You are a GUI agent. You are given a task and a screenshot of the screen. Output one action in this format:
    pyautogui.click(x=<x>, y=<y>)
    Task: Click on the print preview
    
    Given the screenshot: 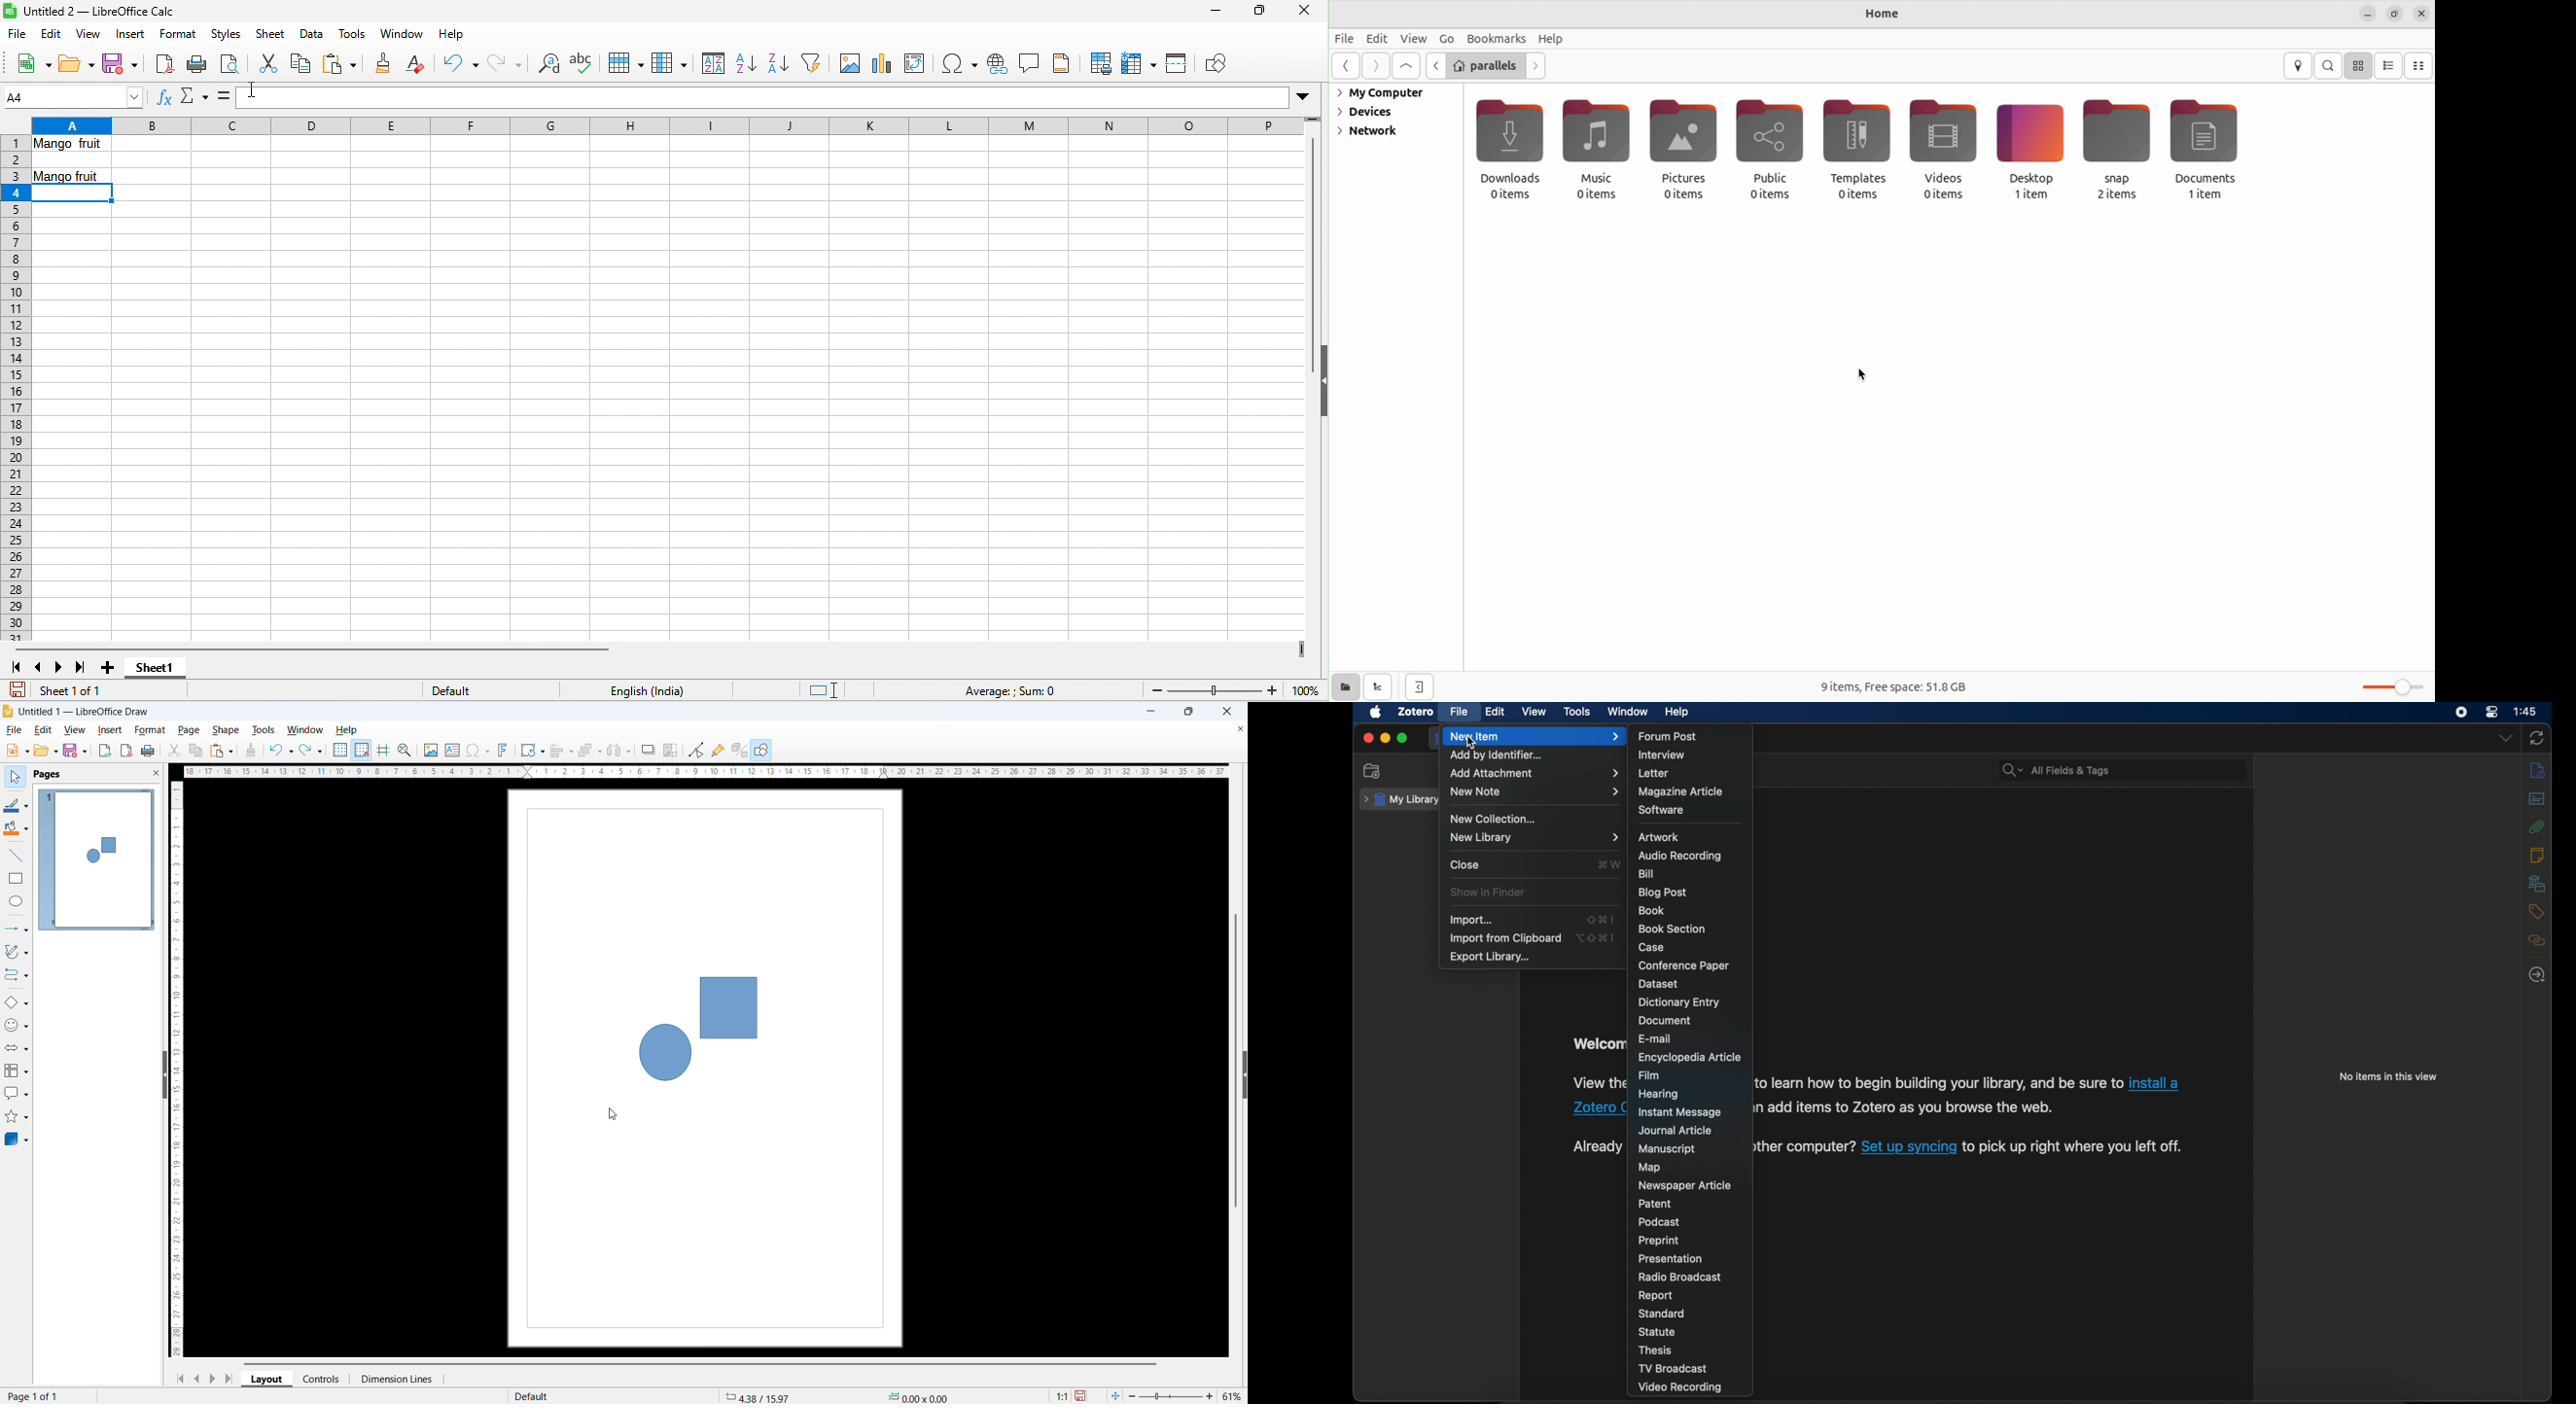 What is the action you would take?
    pyautogui.click(x=230, y=64)
    